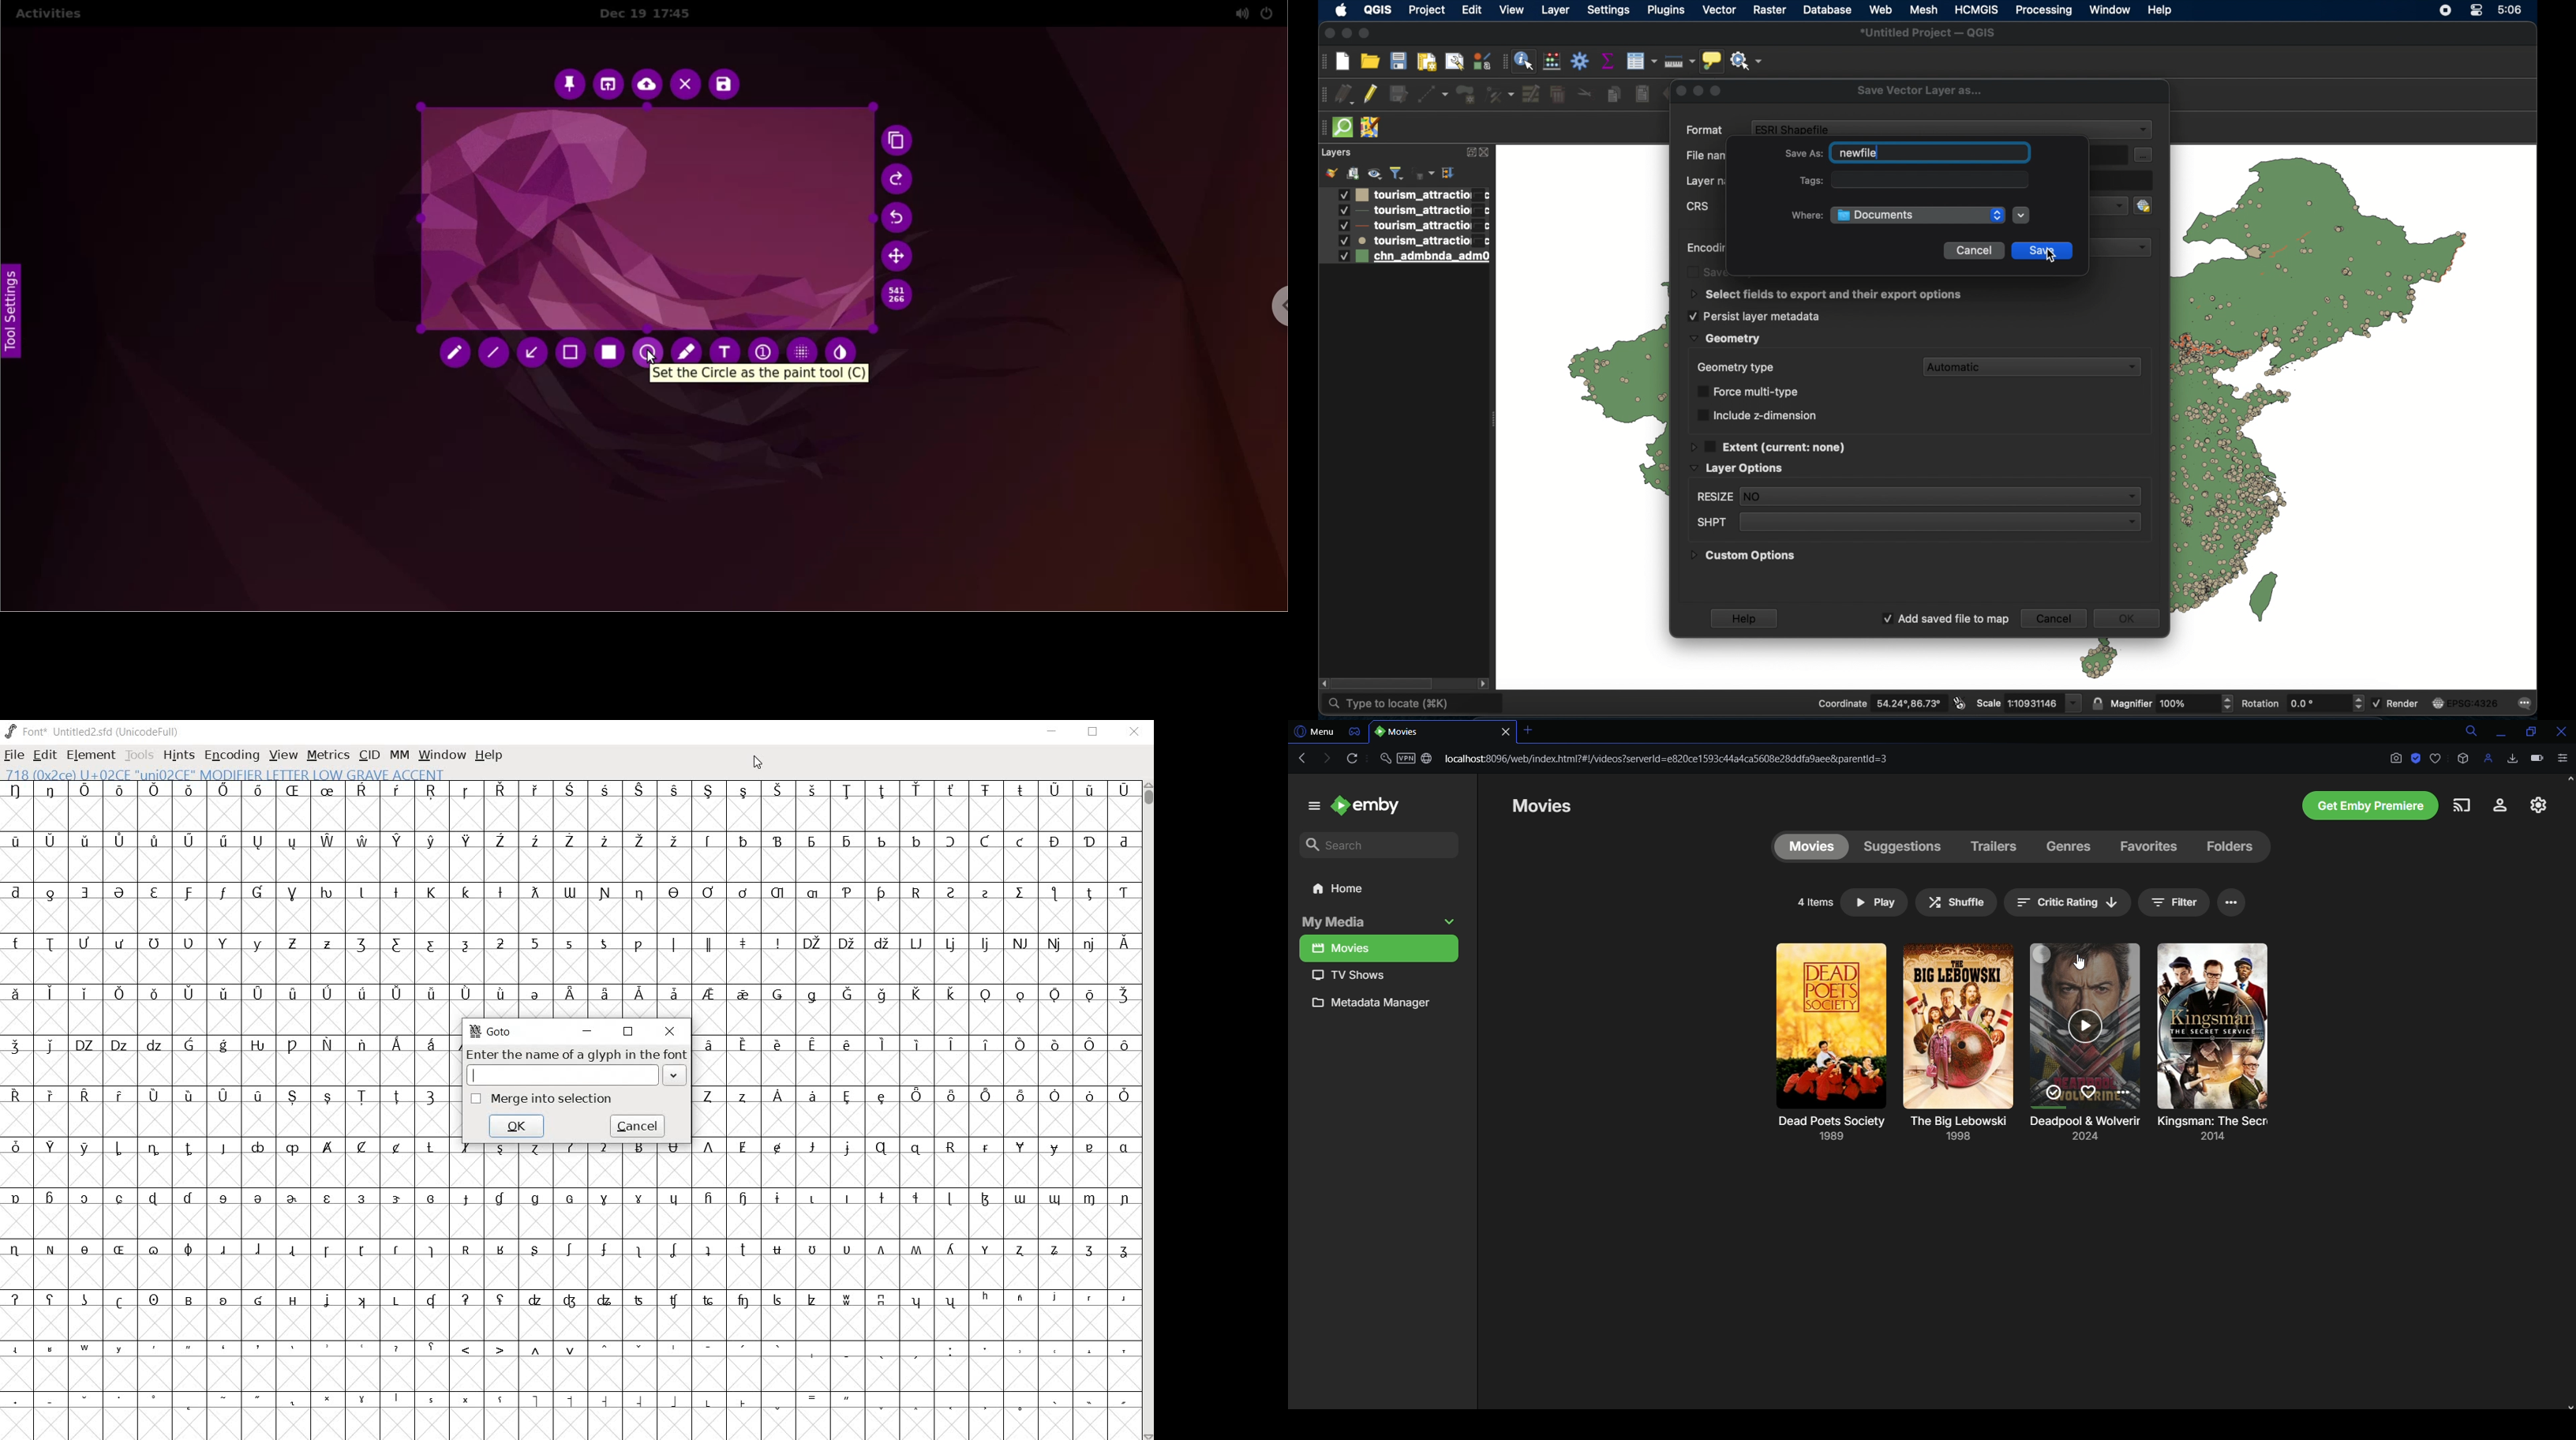 The image size is (2576, 1456). Describe the element at coordinates (916, 1086) in the screenshot. I see `glyph characters` at that location.